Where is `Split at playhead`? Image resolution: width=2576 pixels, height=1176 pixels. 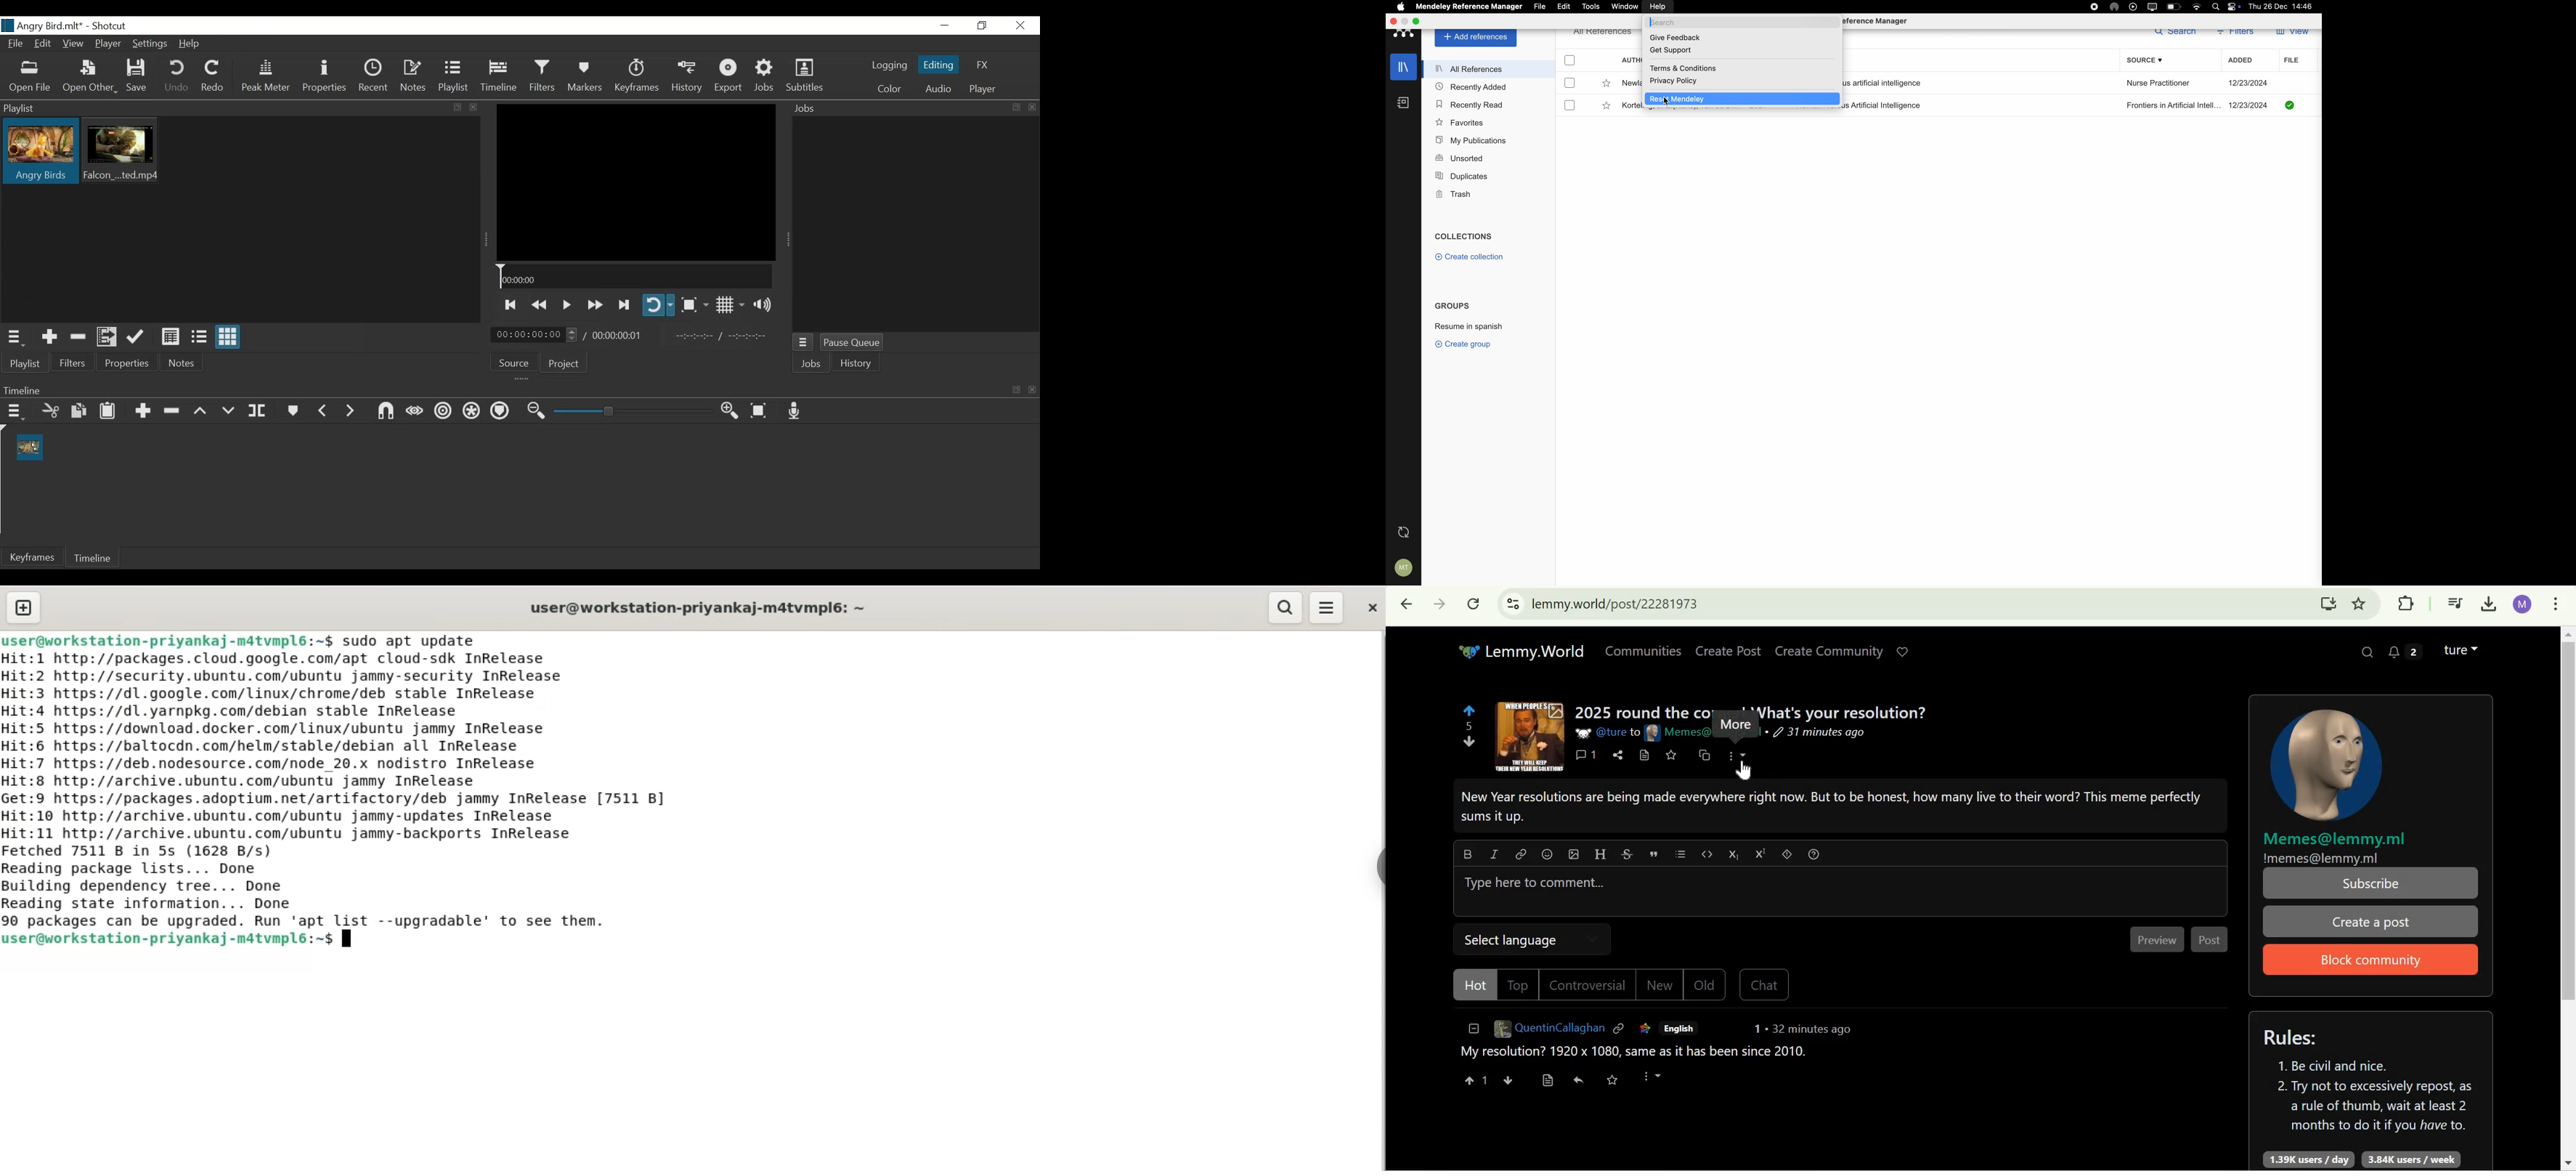
Split at playhead is located at coordinates (262, 411).